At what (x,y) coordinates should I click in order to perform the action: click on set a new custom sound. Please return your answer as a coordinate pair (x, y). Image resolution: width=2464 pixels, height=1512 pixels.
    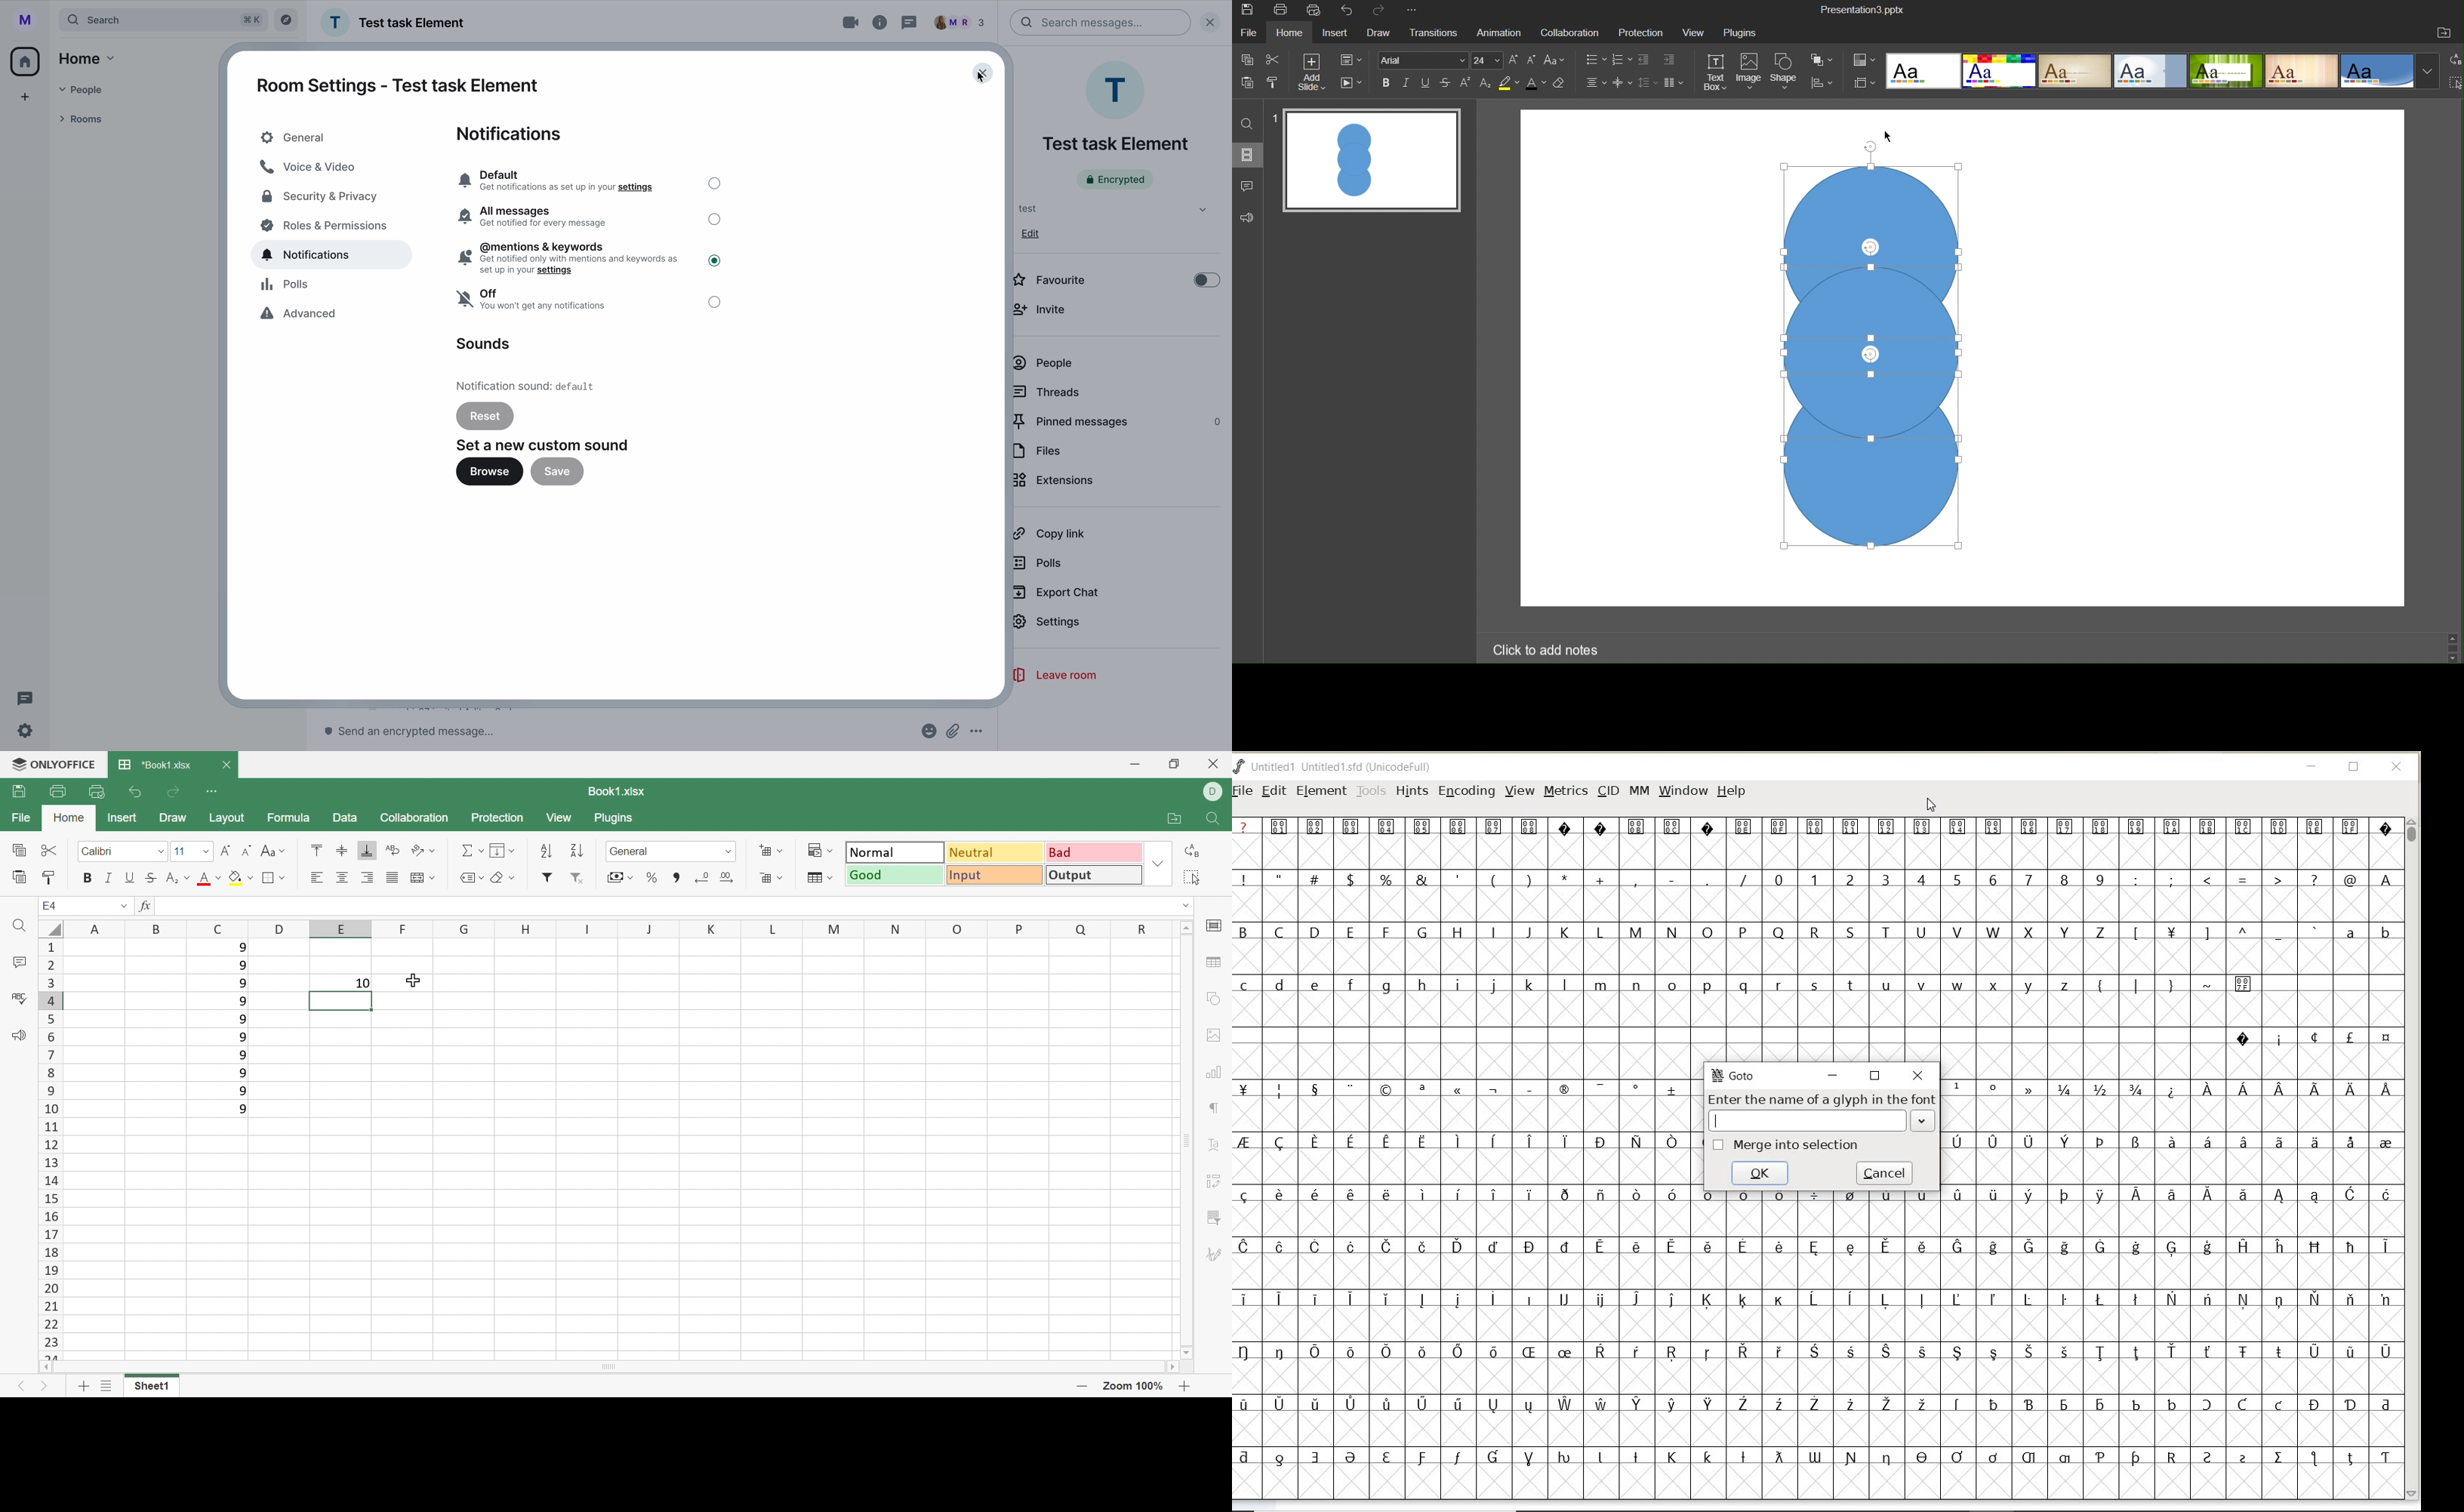
    Looking at the image, I should click on (544, 445).